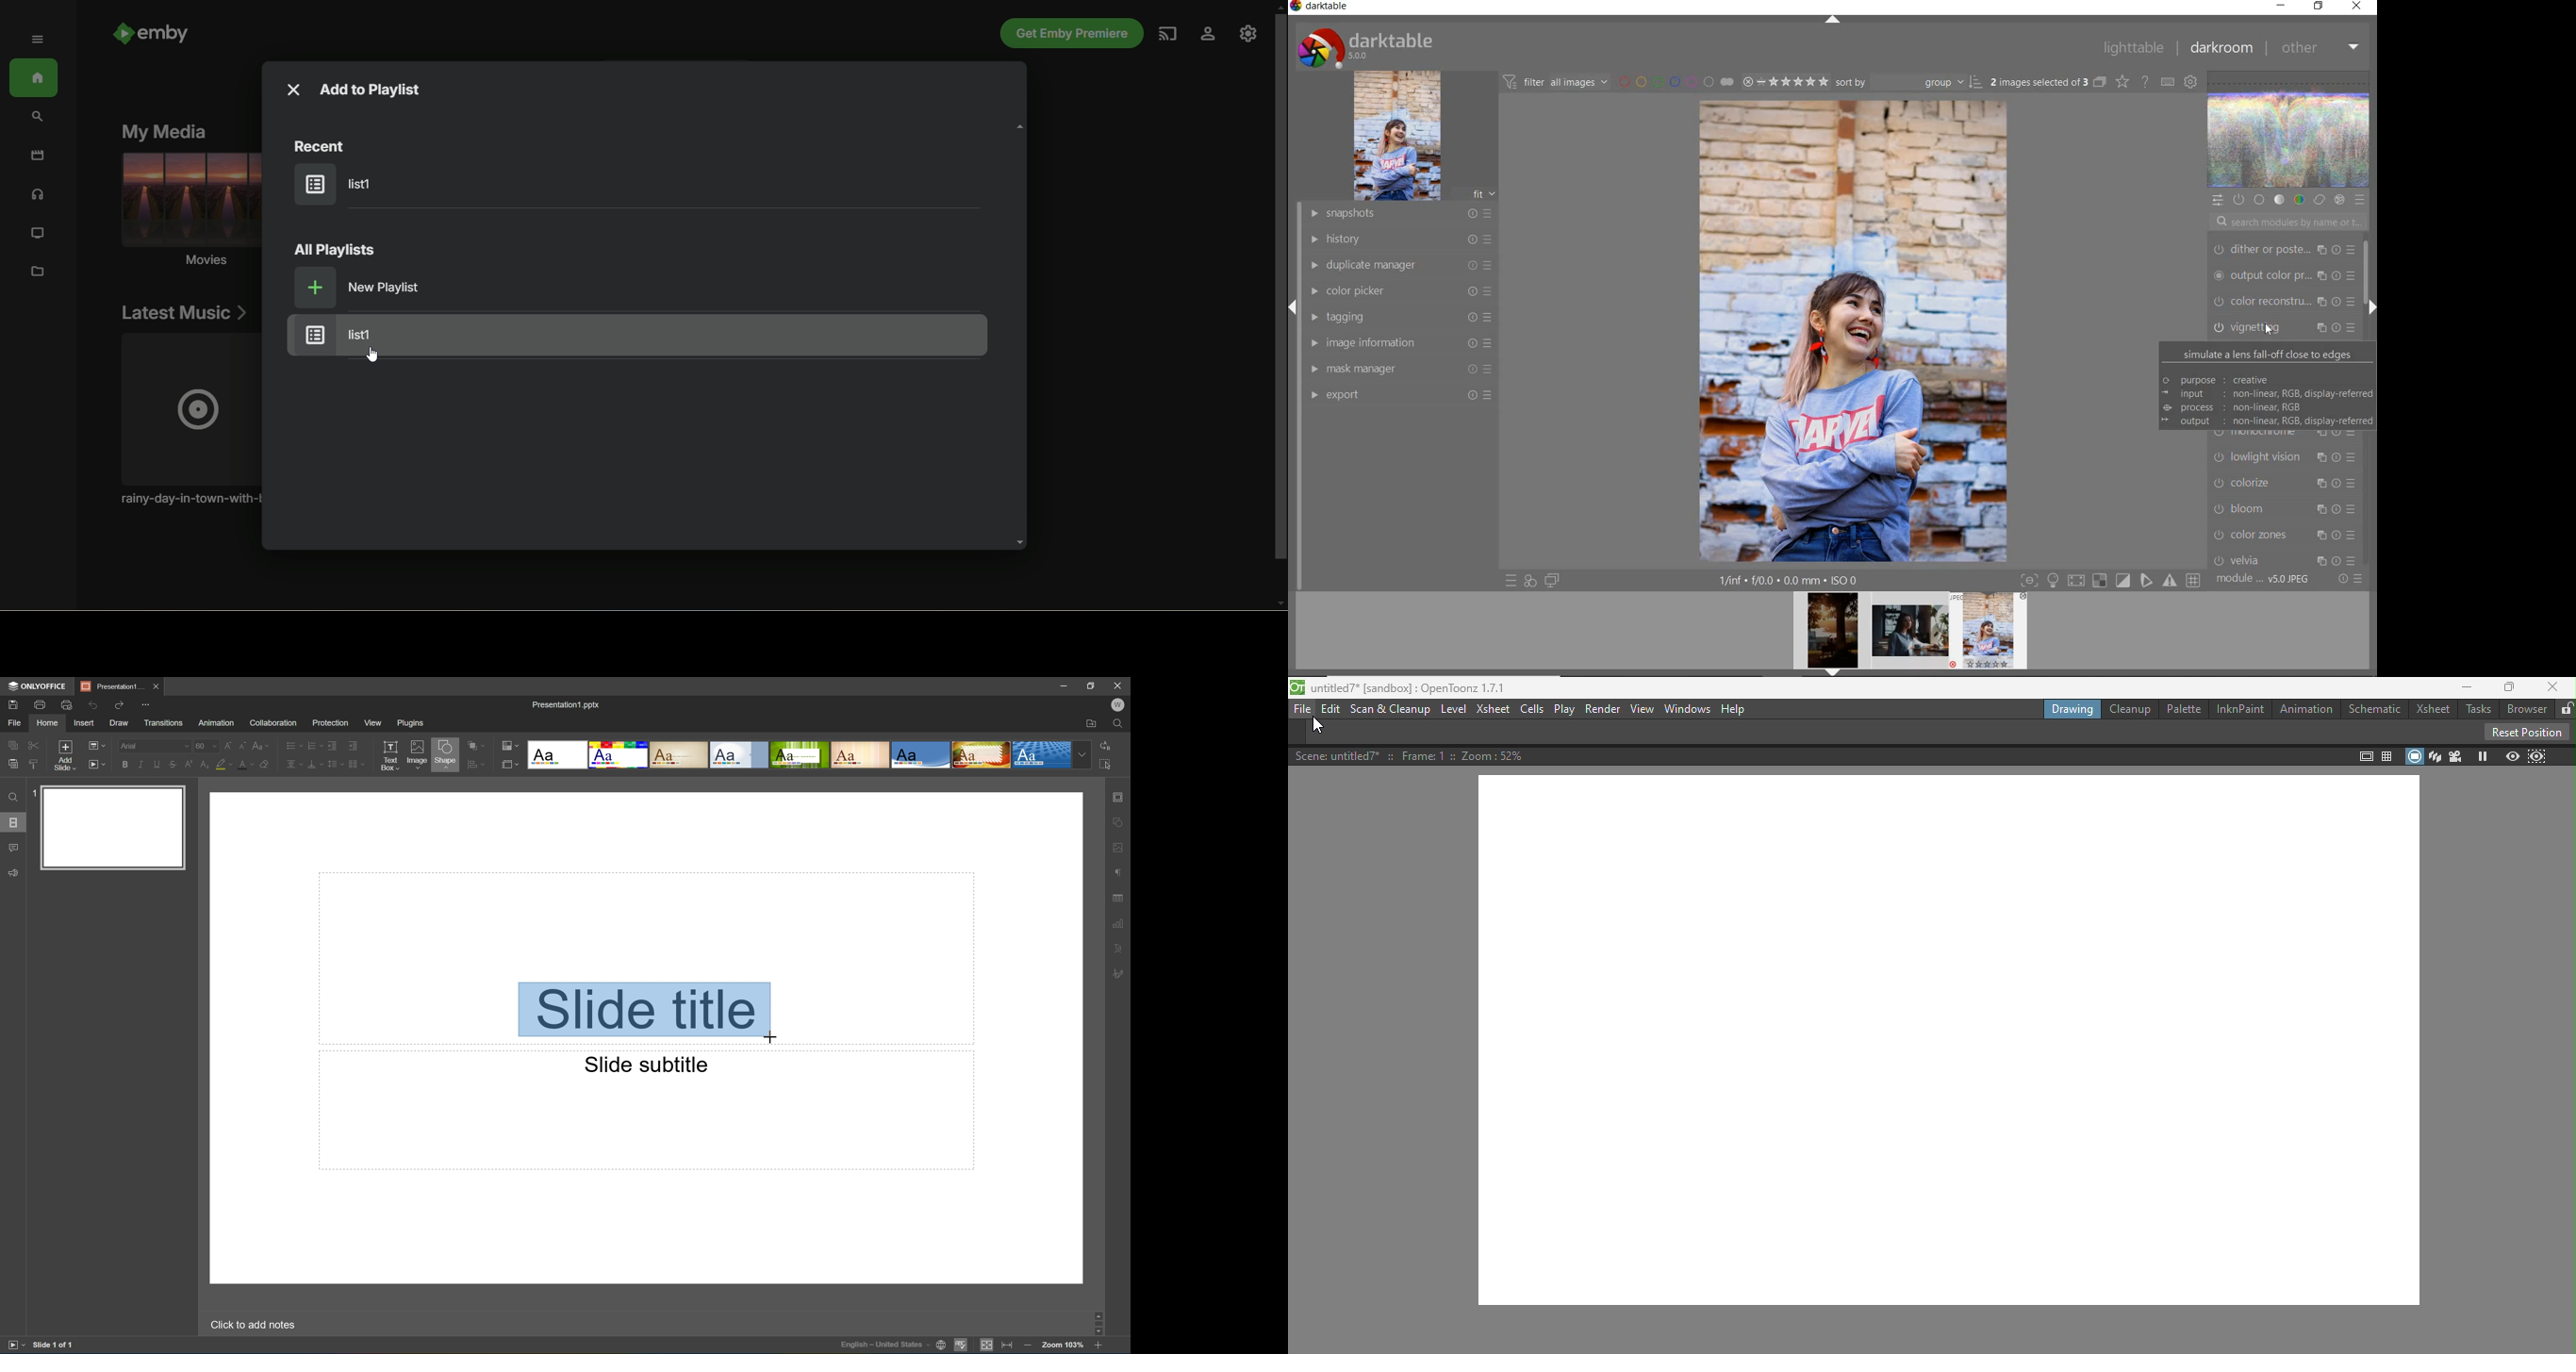  Describe the element at coordinates (2167, 82) in the screenshot. I see `DEFINE KEYBOARD SHORTCUTS` at that location.